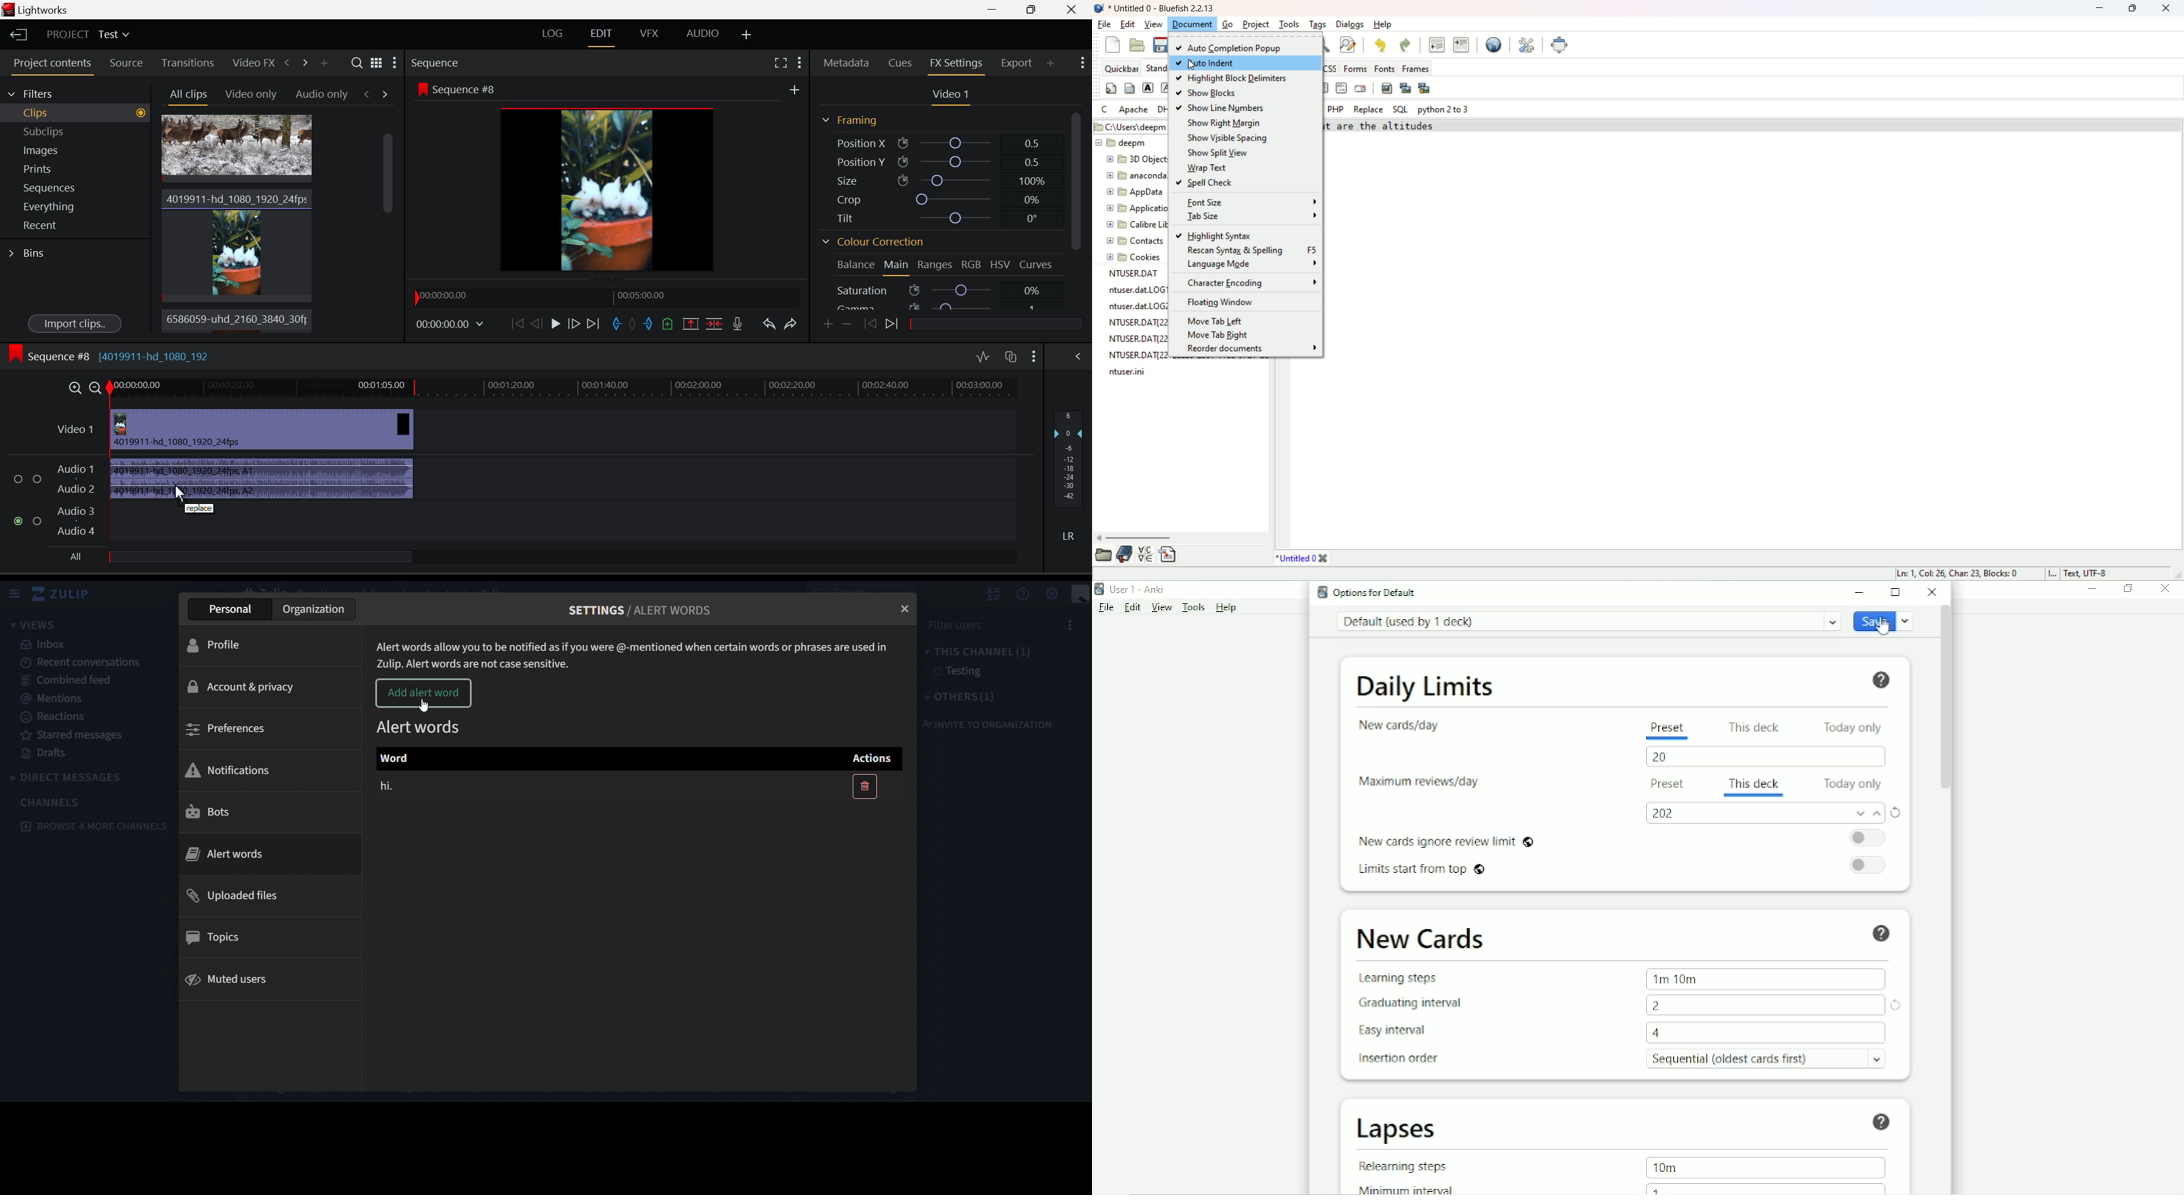  What do you see at coordinates (1132, 110) in the screenshot?
I see `Apache` at bounding box center [1132, 110].